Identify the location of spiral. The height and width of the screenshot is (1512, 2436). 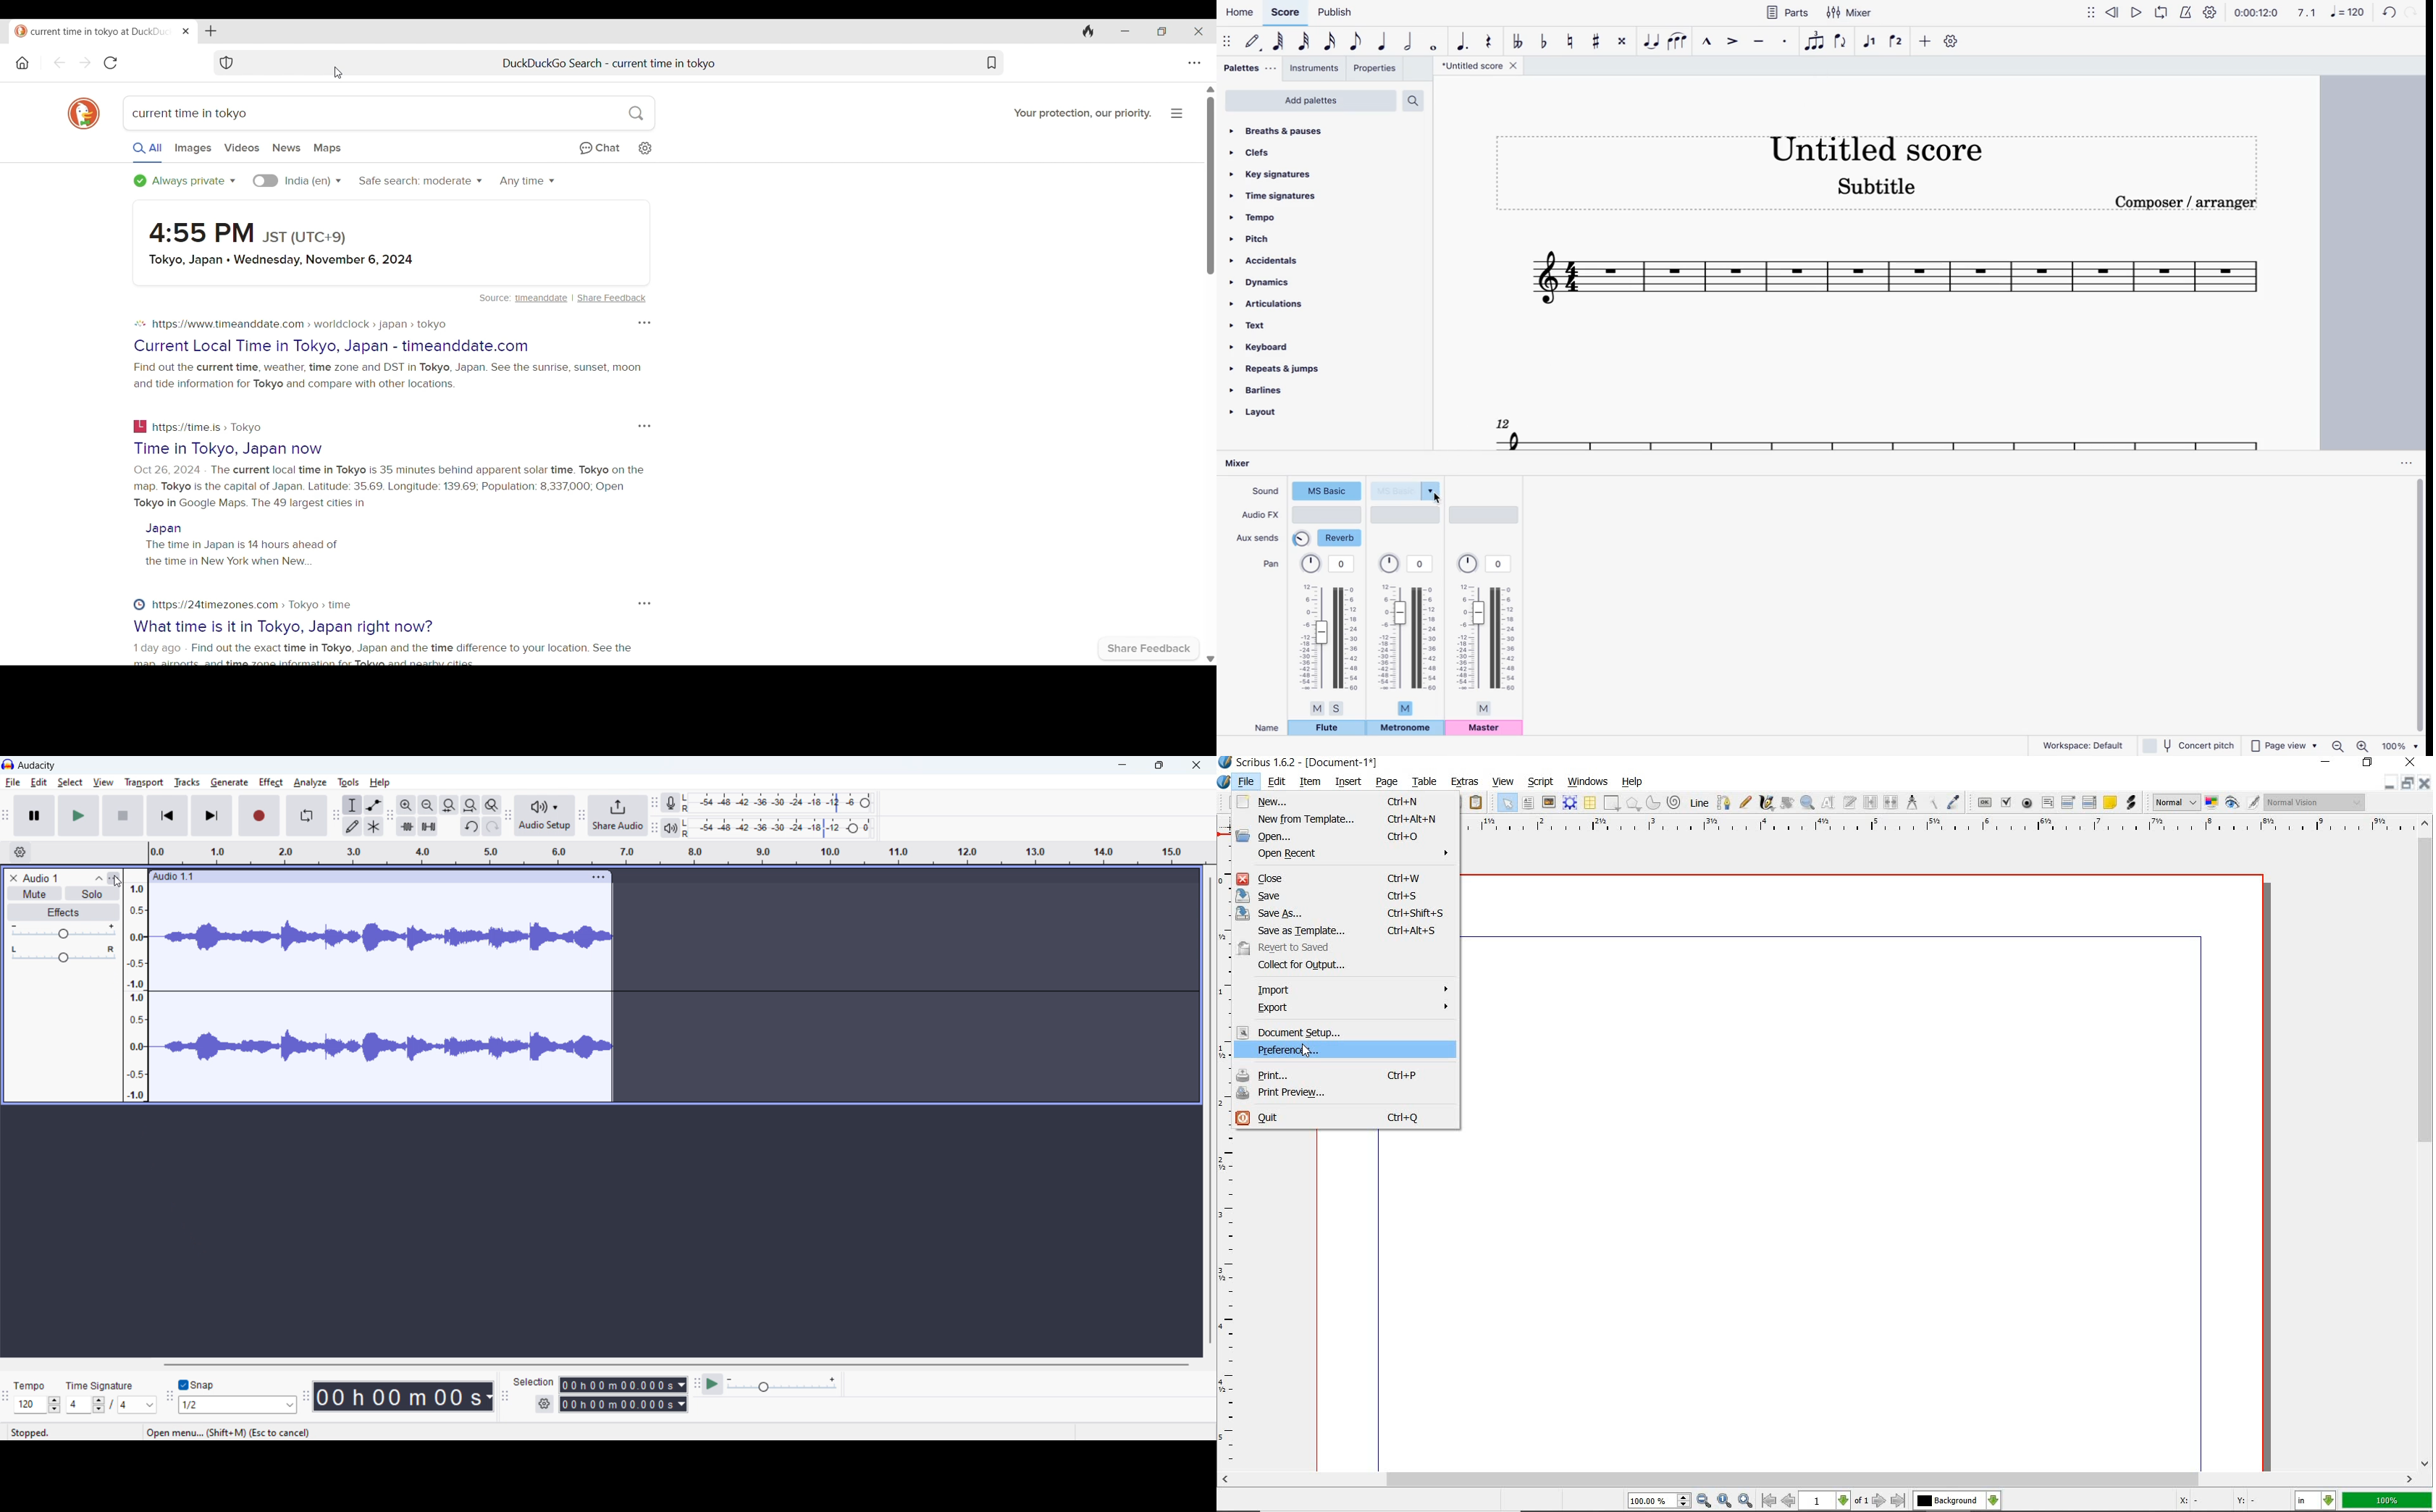
(1674, 802).